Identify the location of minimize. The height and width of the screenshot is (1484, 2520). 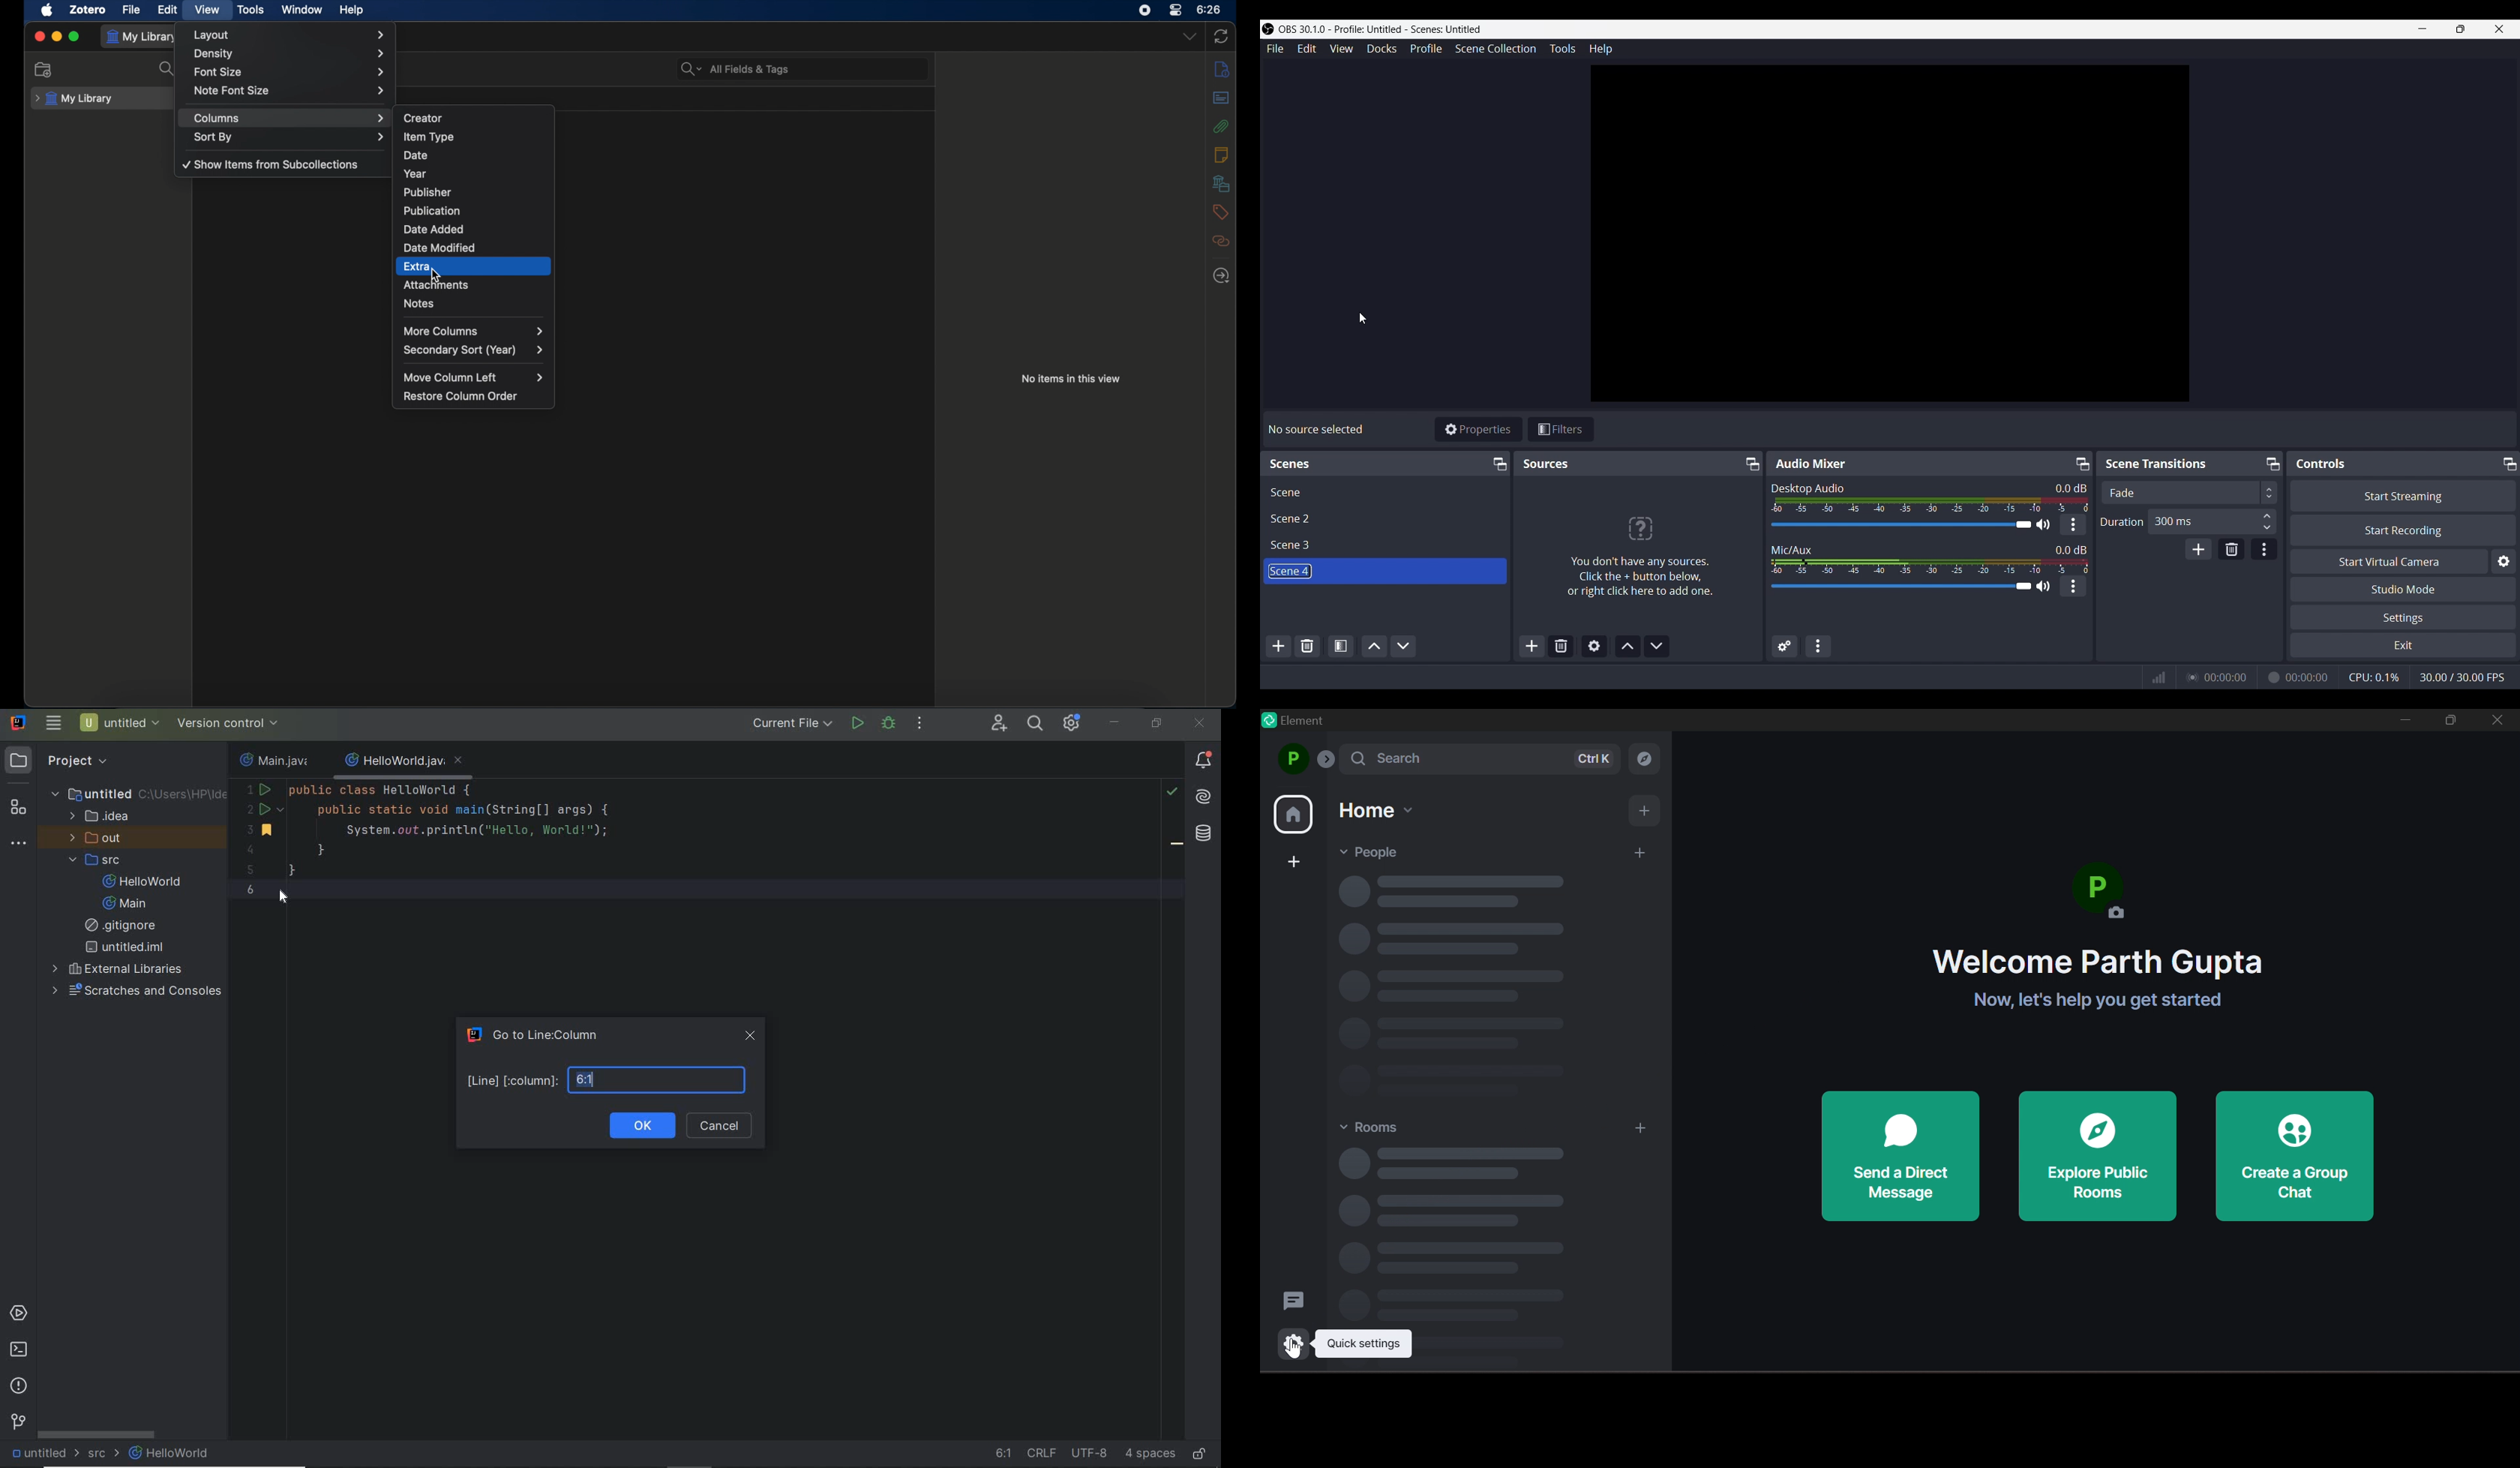
(2404, 722).